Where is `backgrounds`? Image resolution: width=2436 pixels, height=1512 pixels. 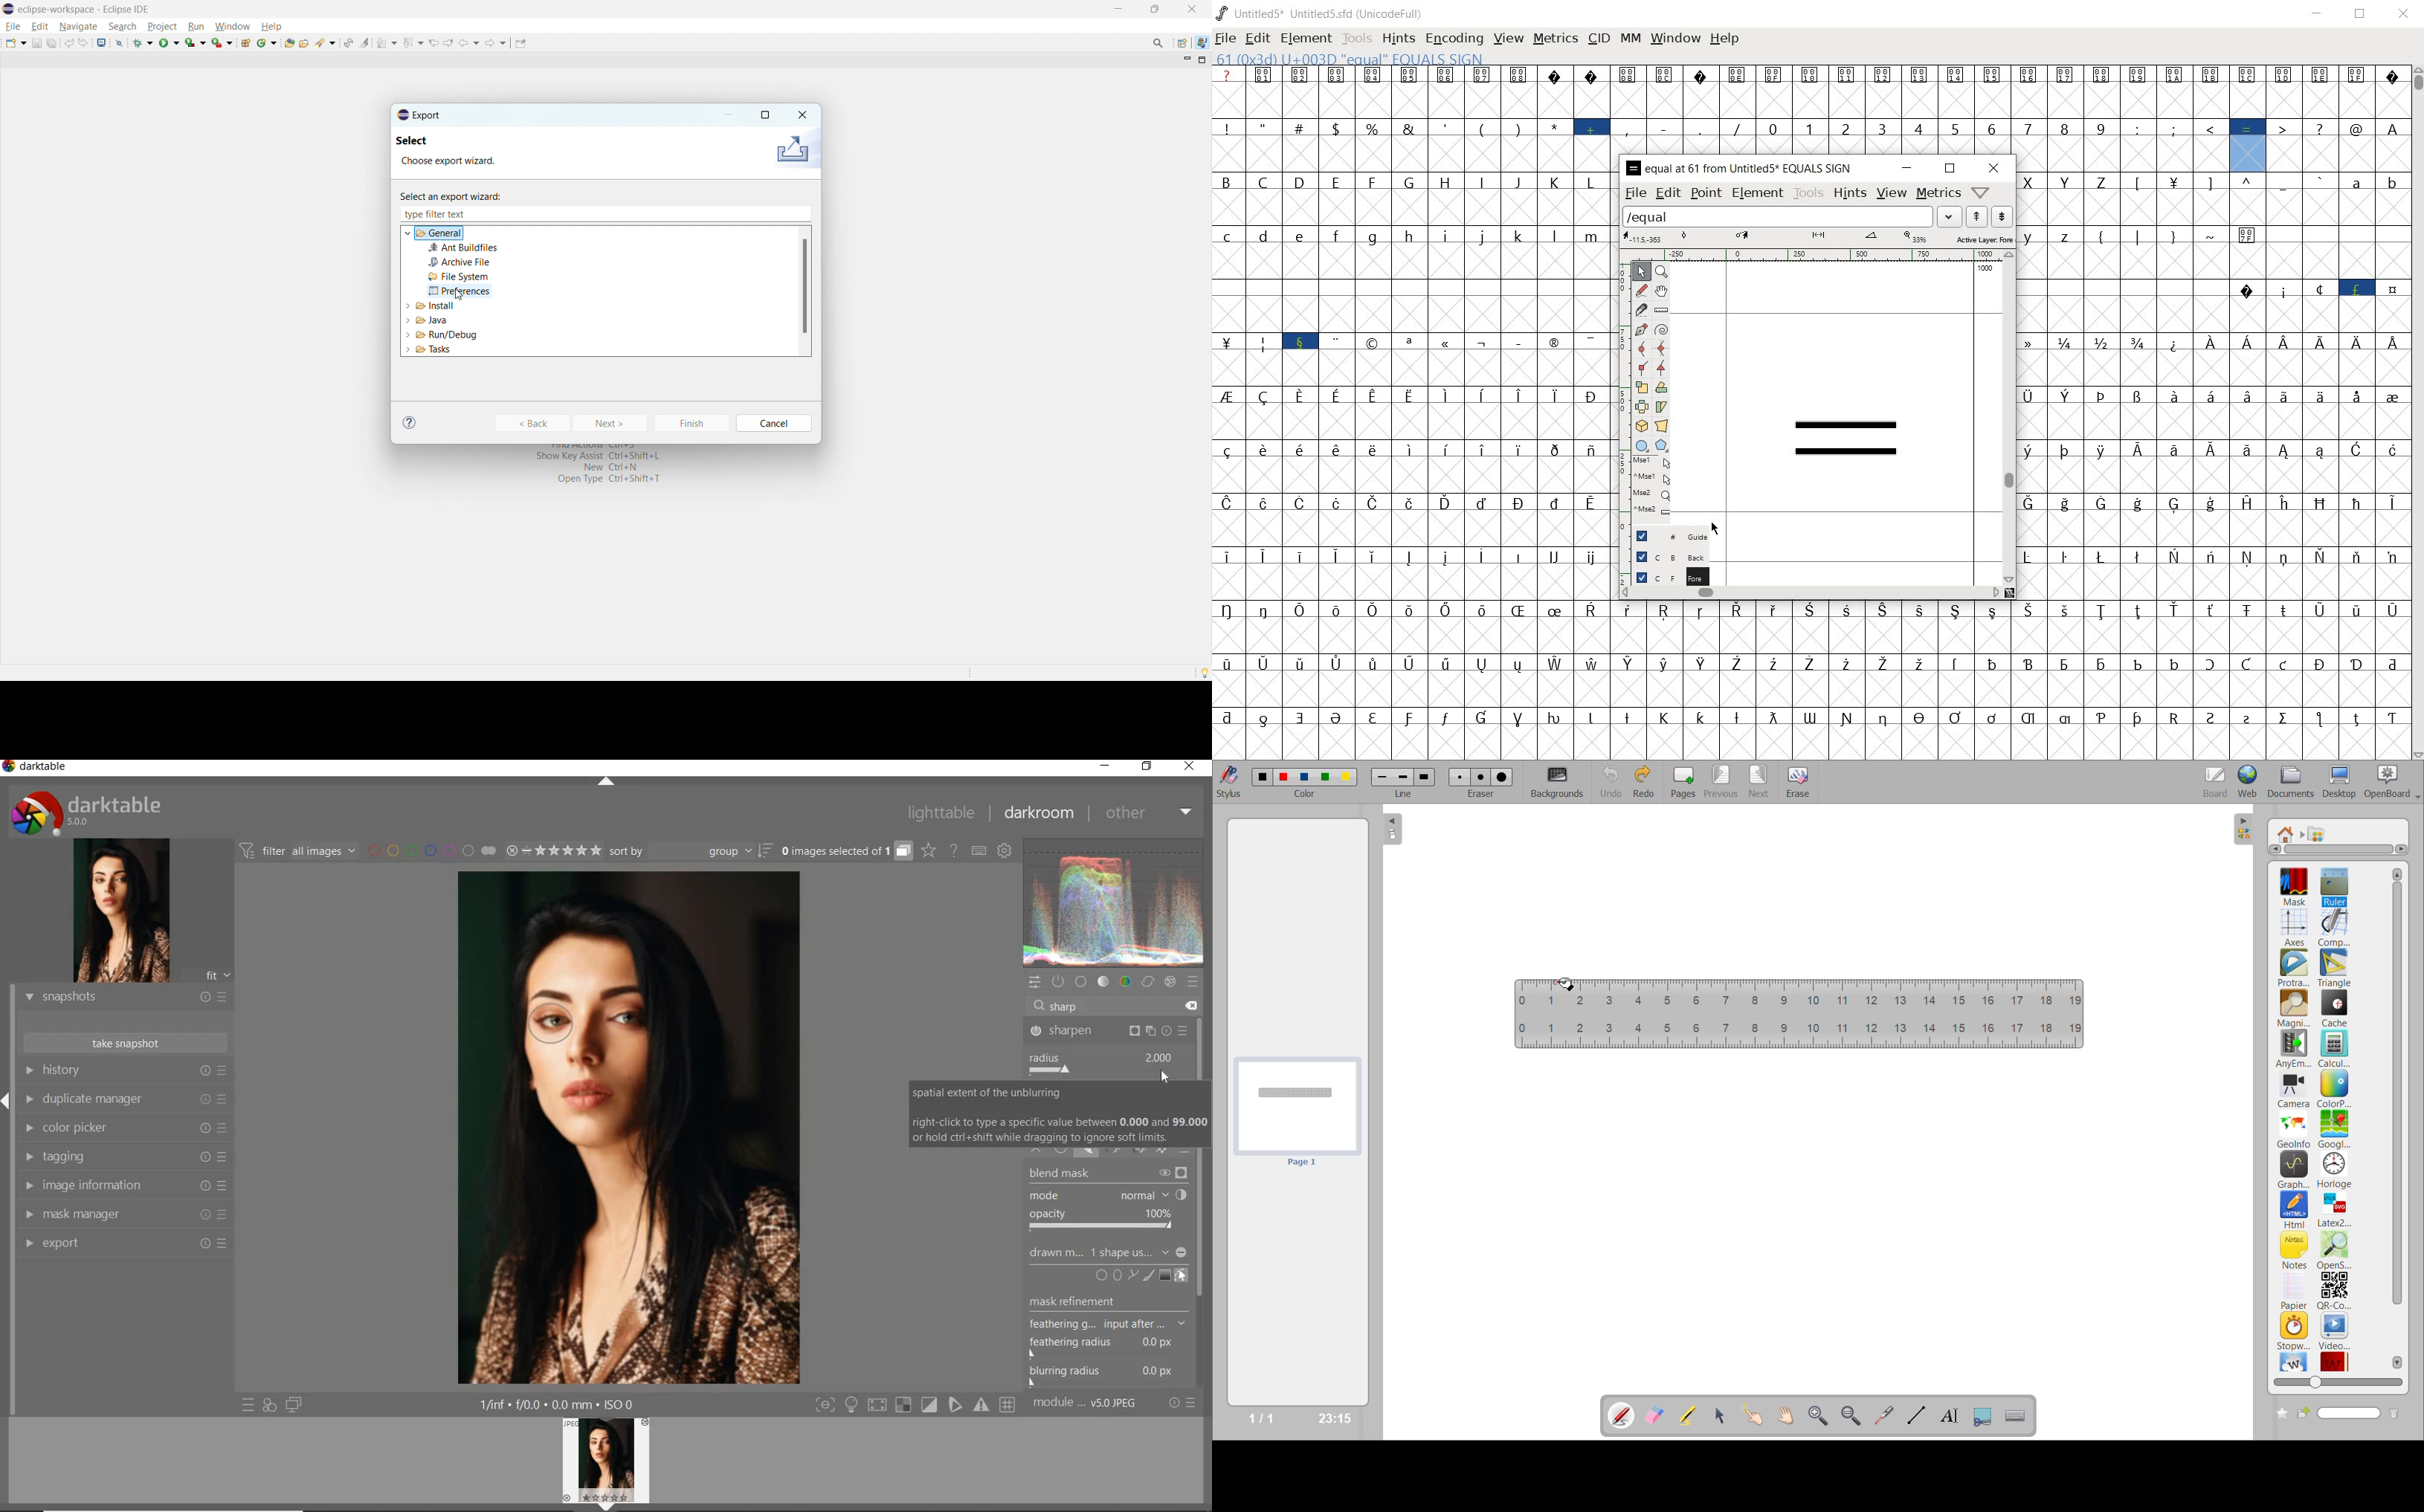
backgrounds is located at coordinates (1559, 782).